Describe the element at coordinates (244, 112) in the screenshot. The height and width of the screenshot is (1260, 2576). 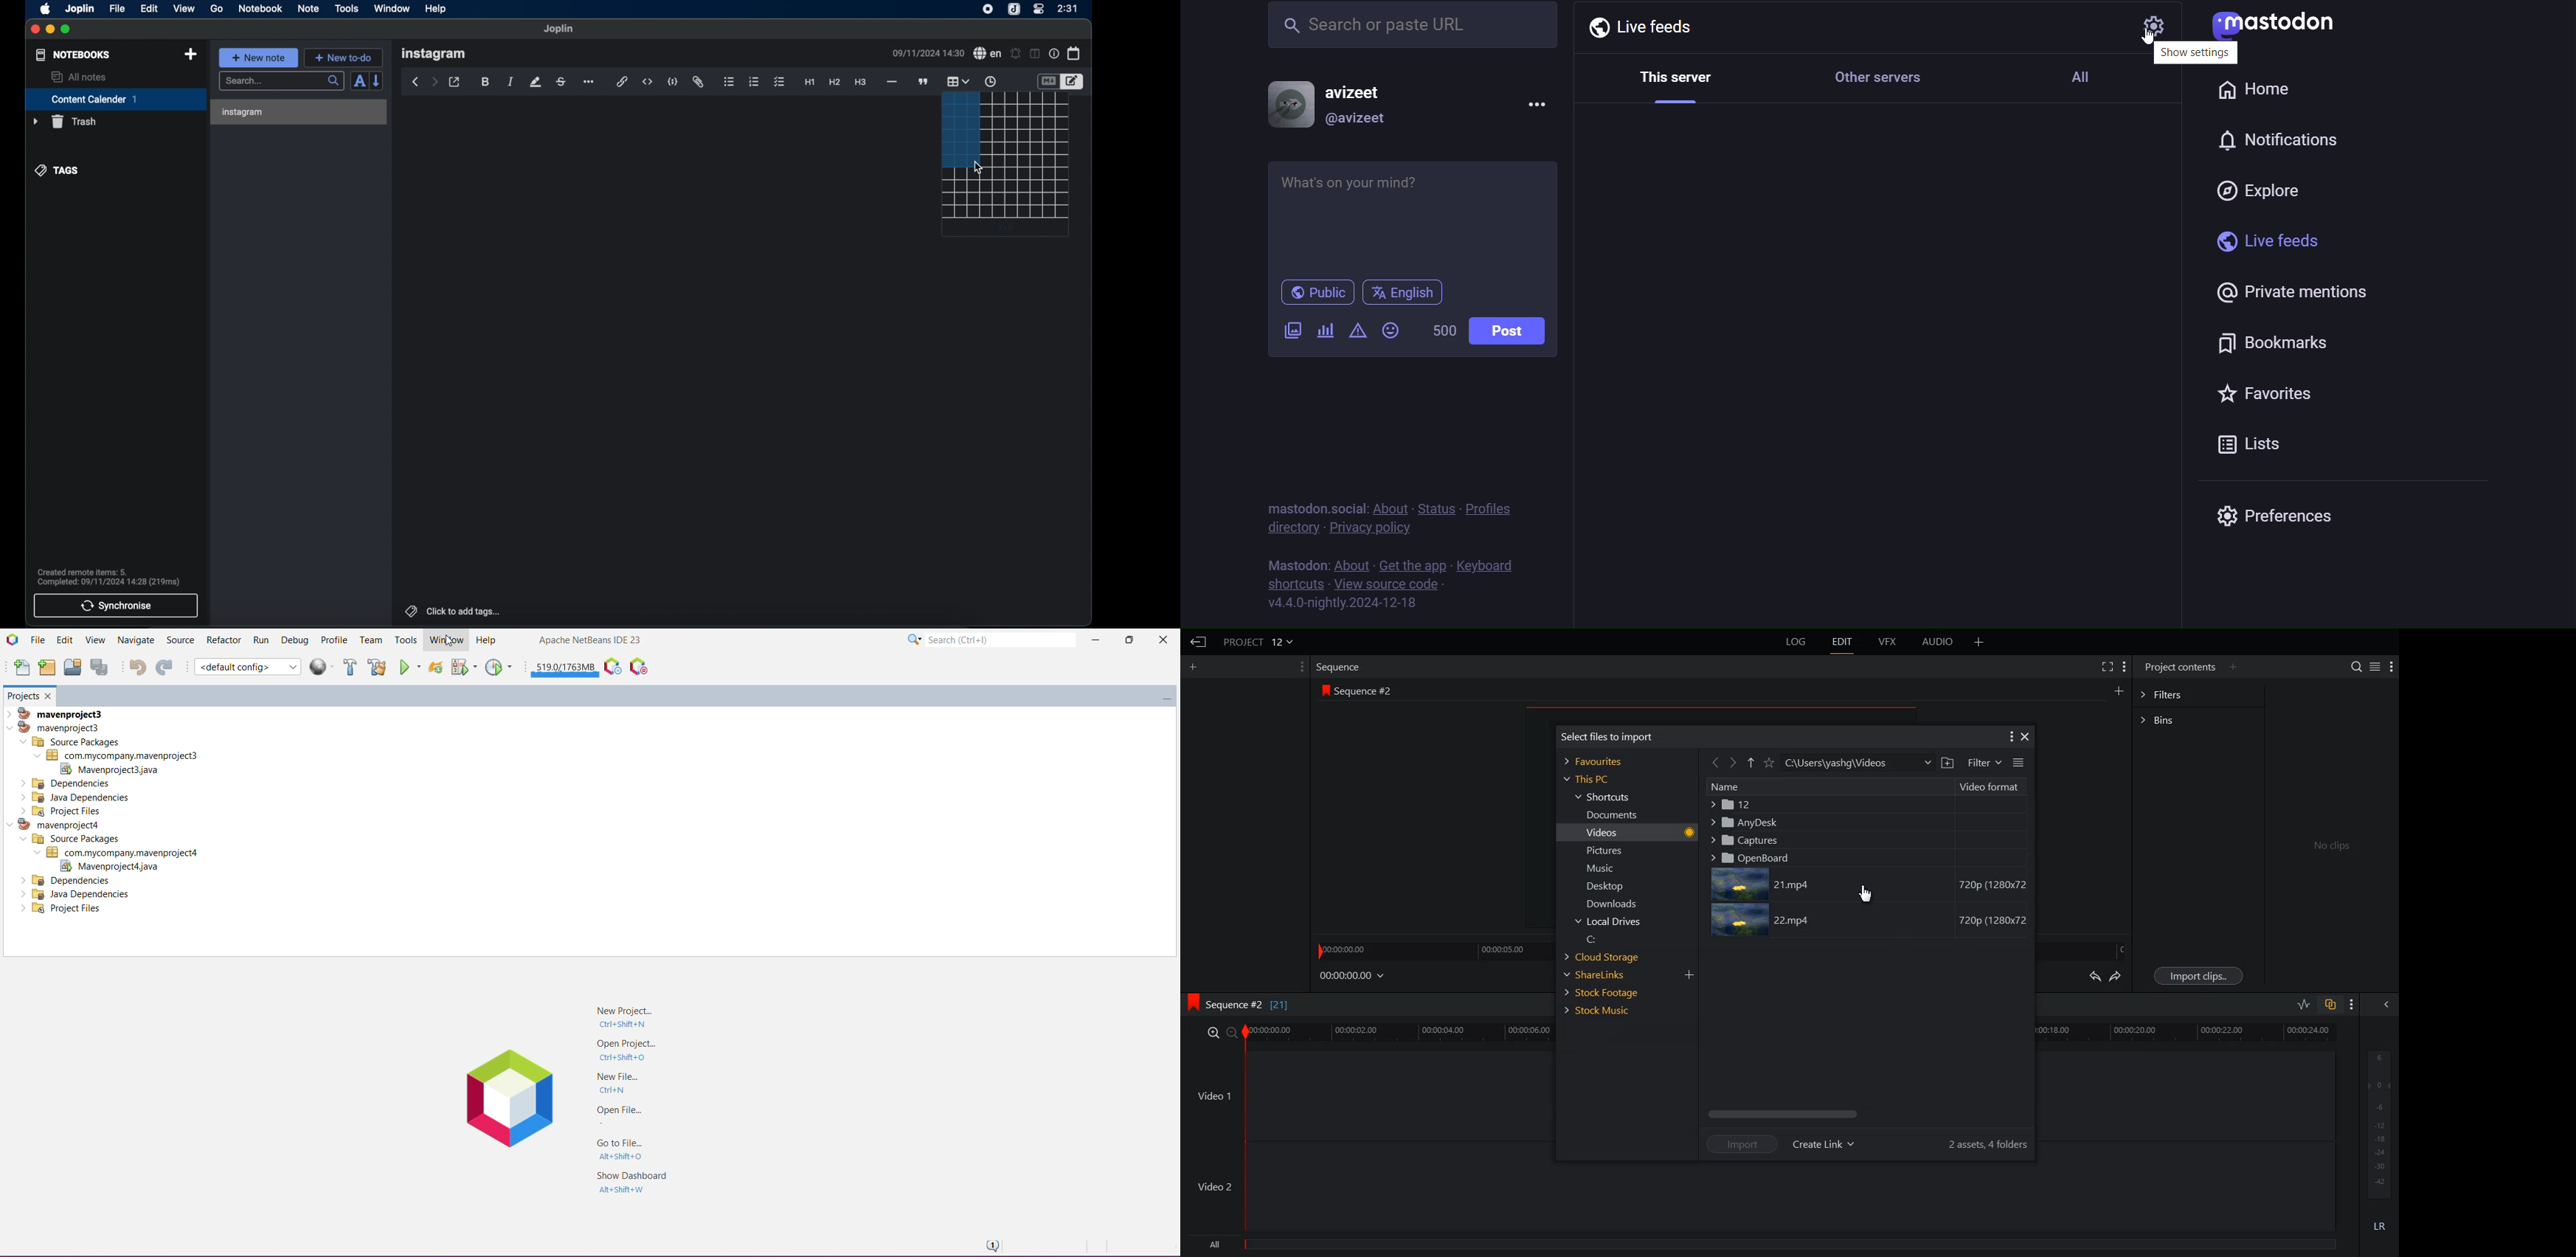
I see `instagram` at that location.